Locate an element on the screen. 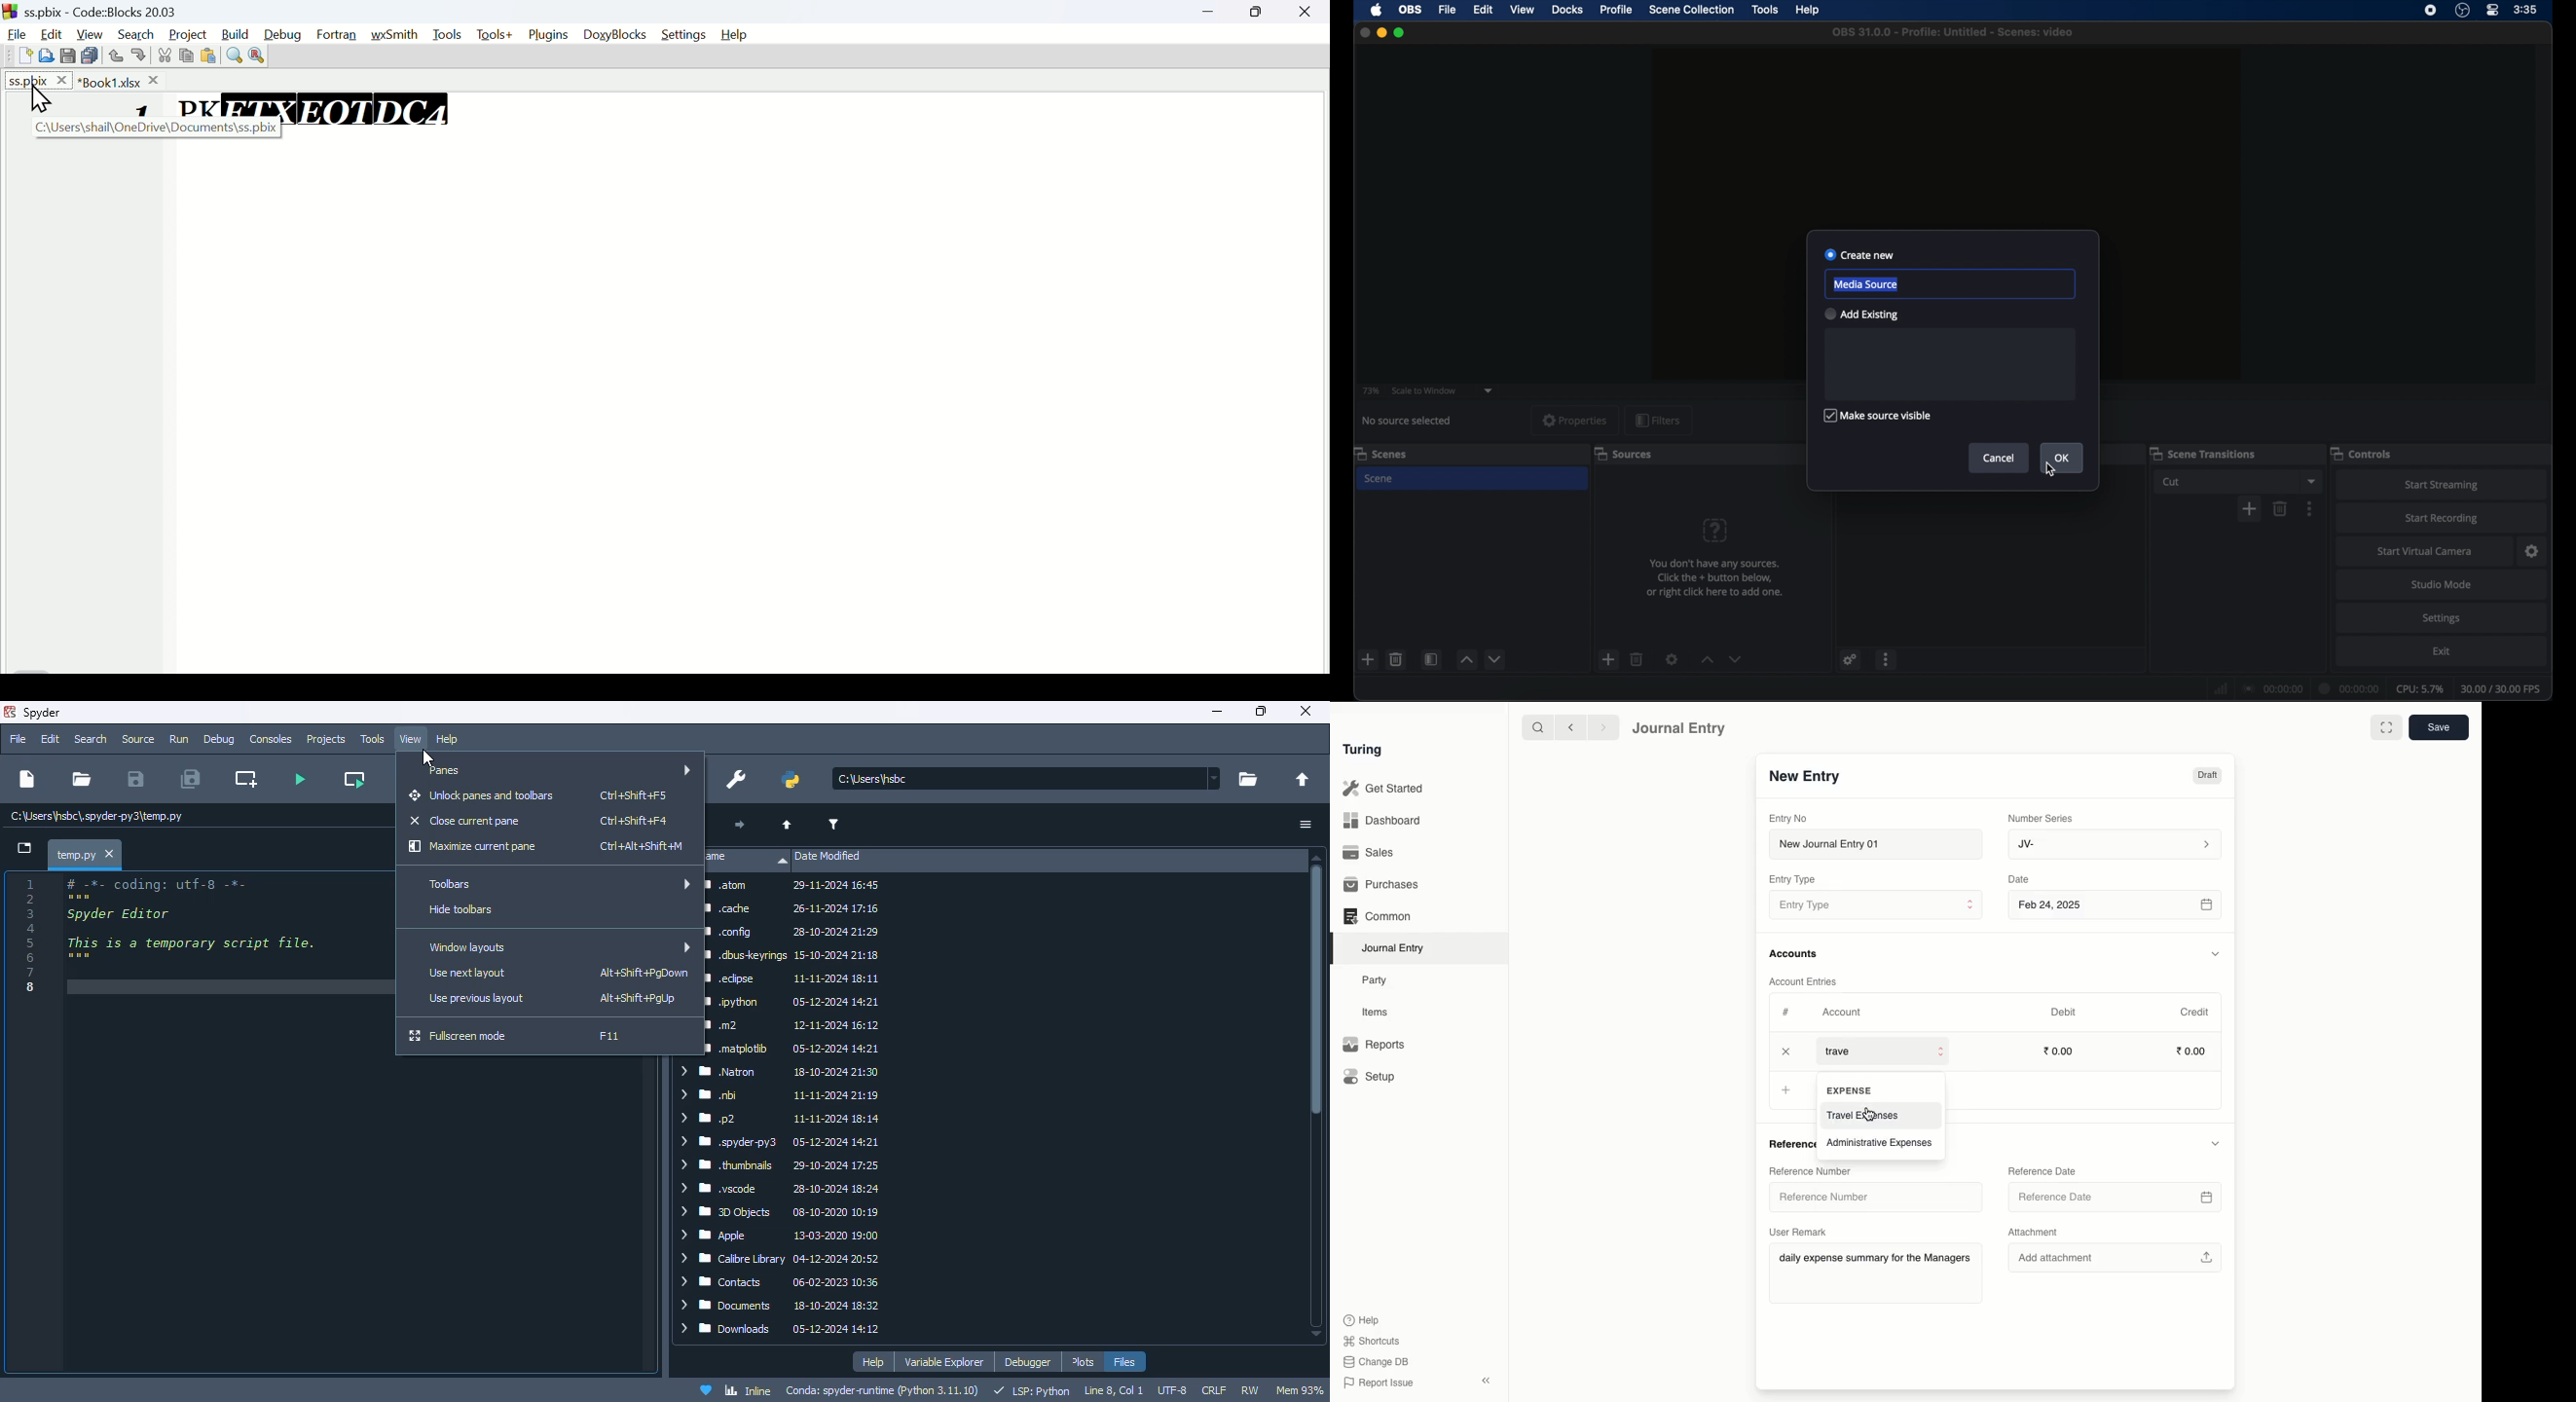 The image size is (2576, 1428). Reference Number is located at coordinates (1870, 1197).